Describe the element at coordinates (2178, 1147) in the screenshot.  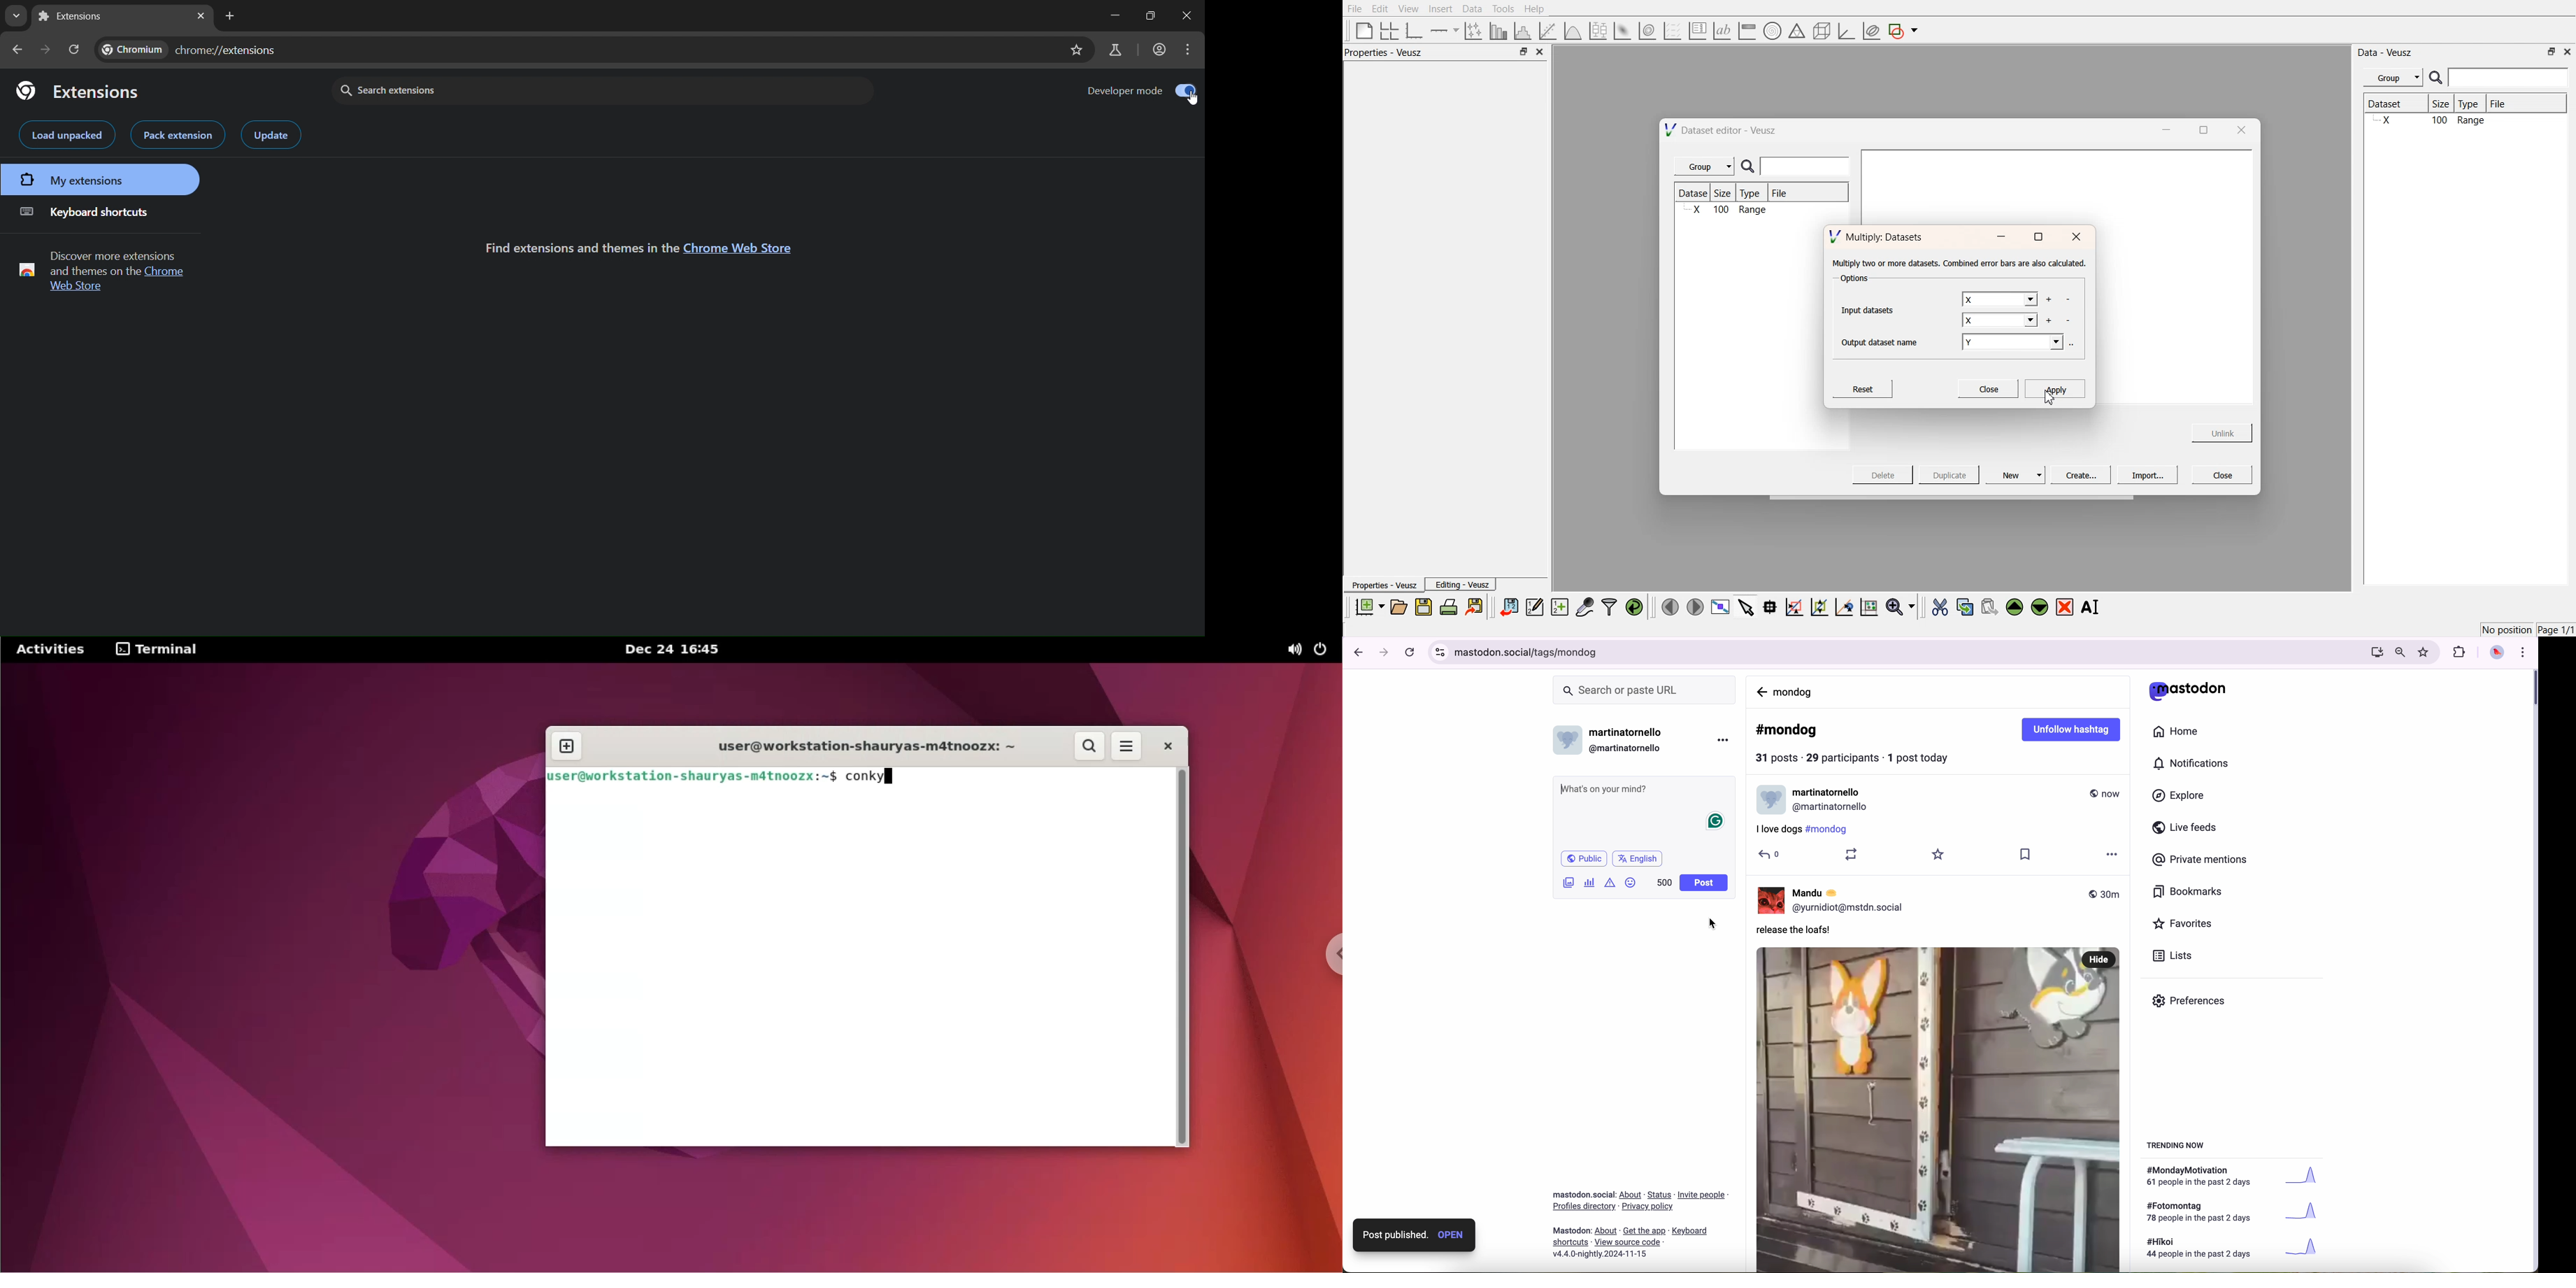
I see `trending` at that location.